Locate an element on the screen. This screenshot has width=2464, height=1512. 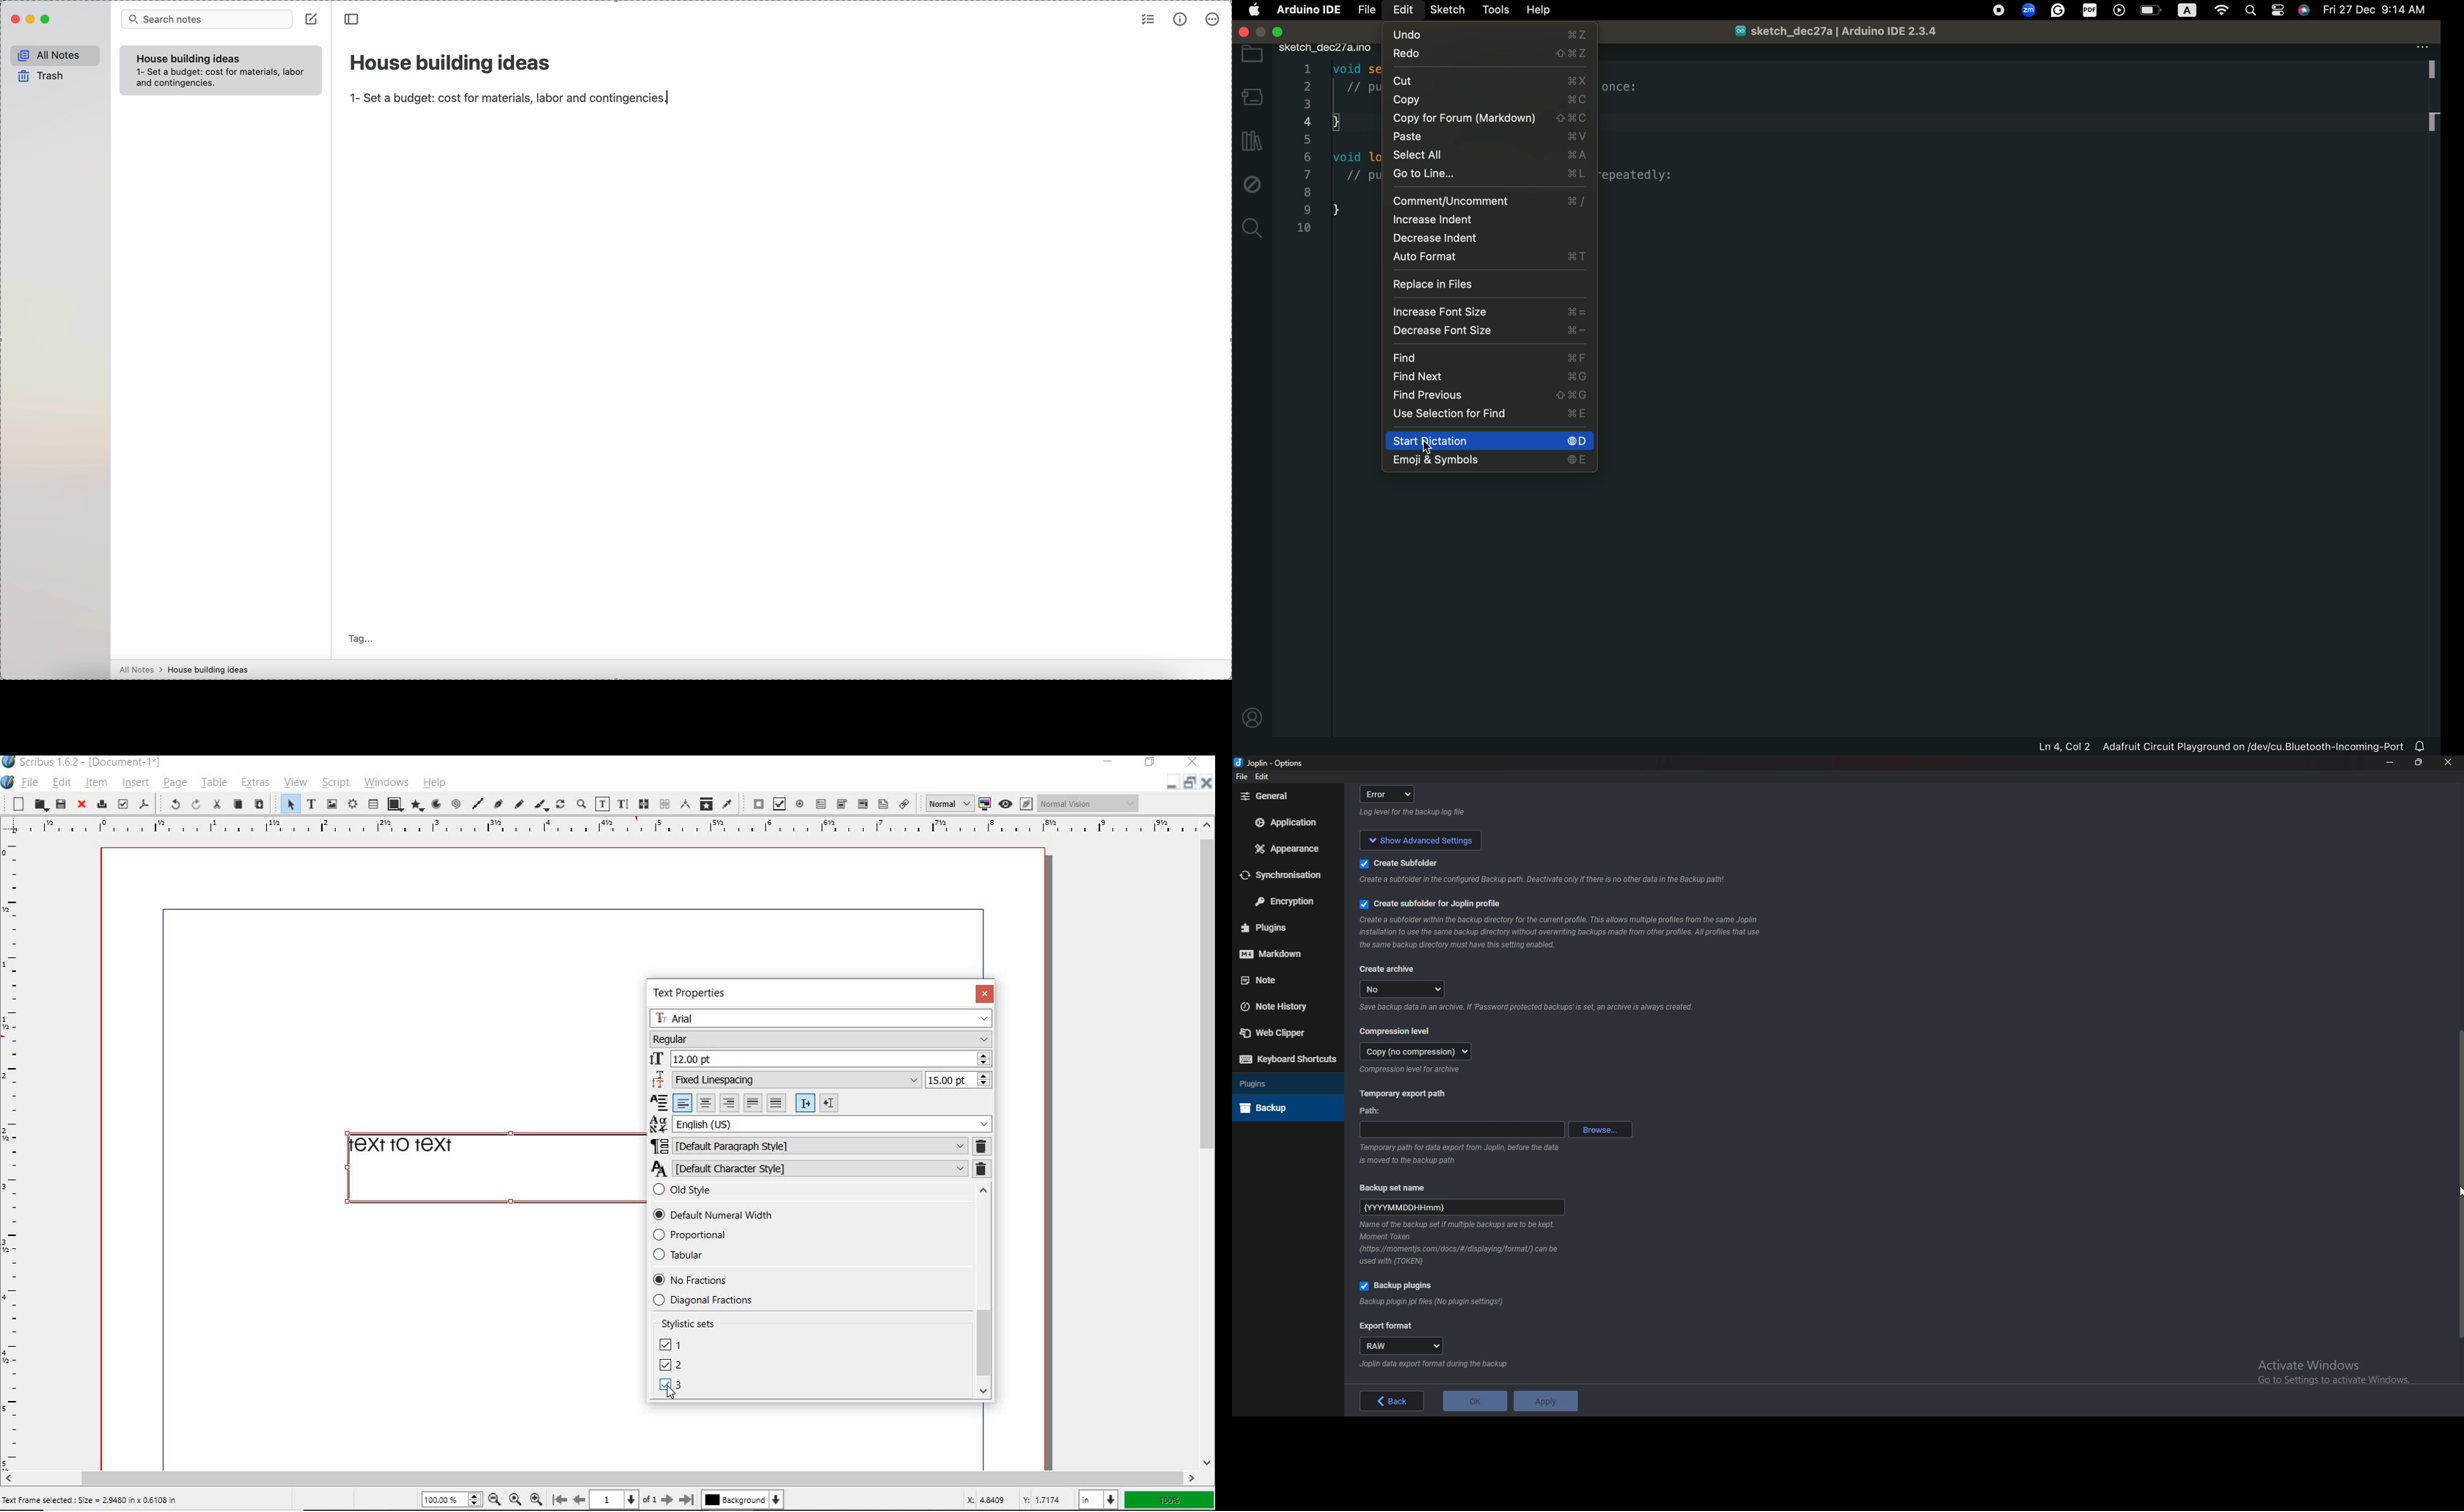
Appearance is located at coordinates (1290, 848).